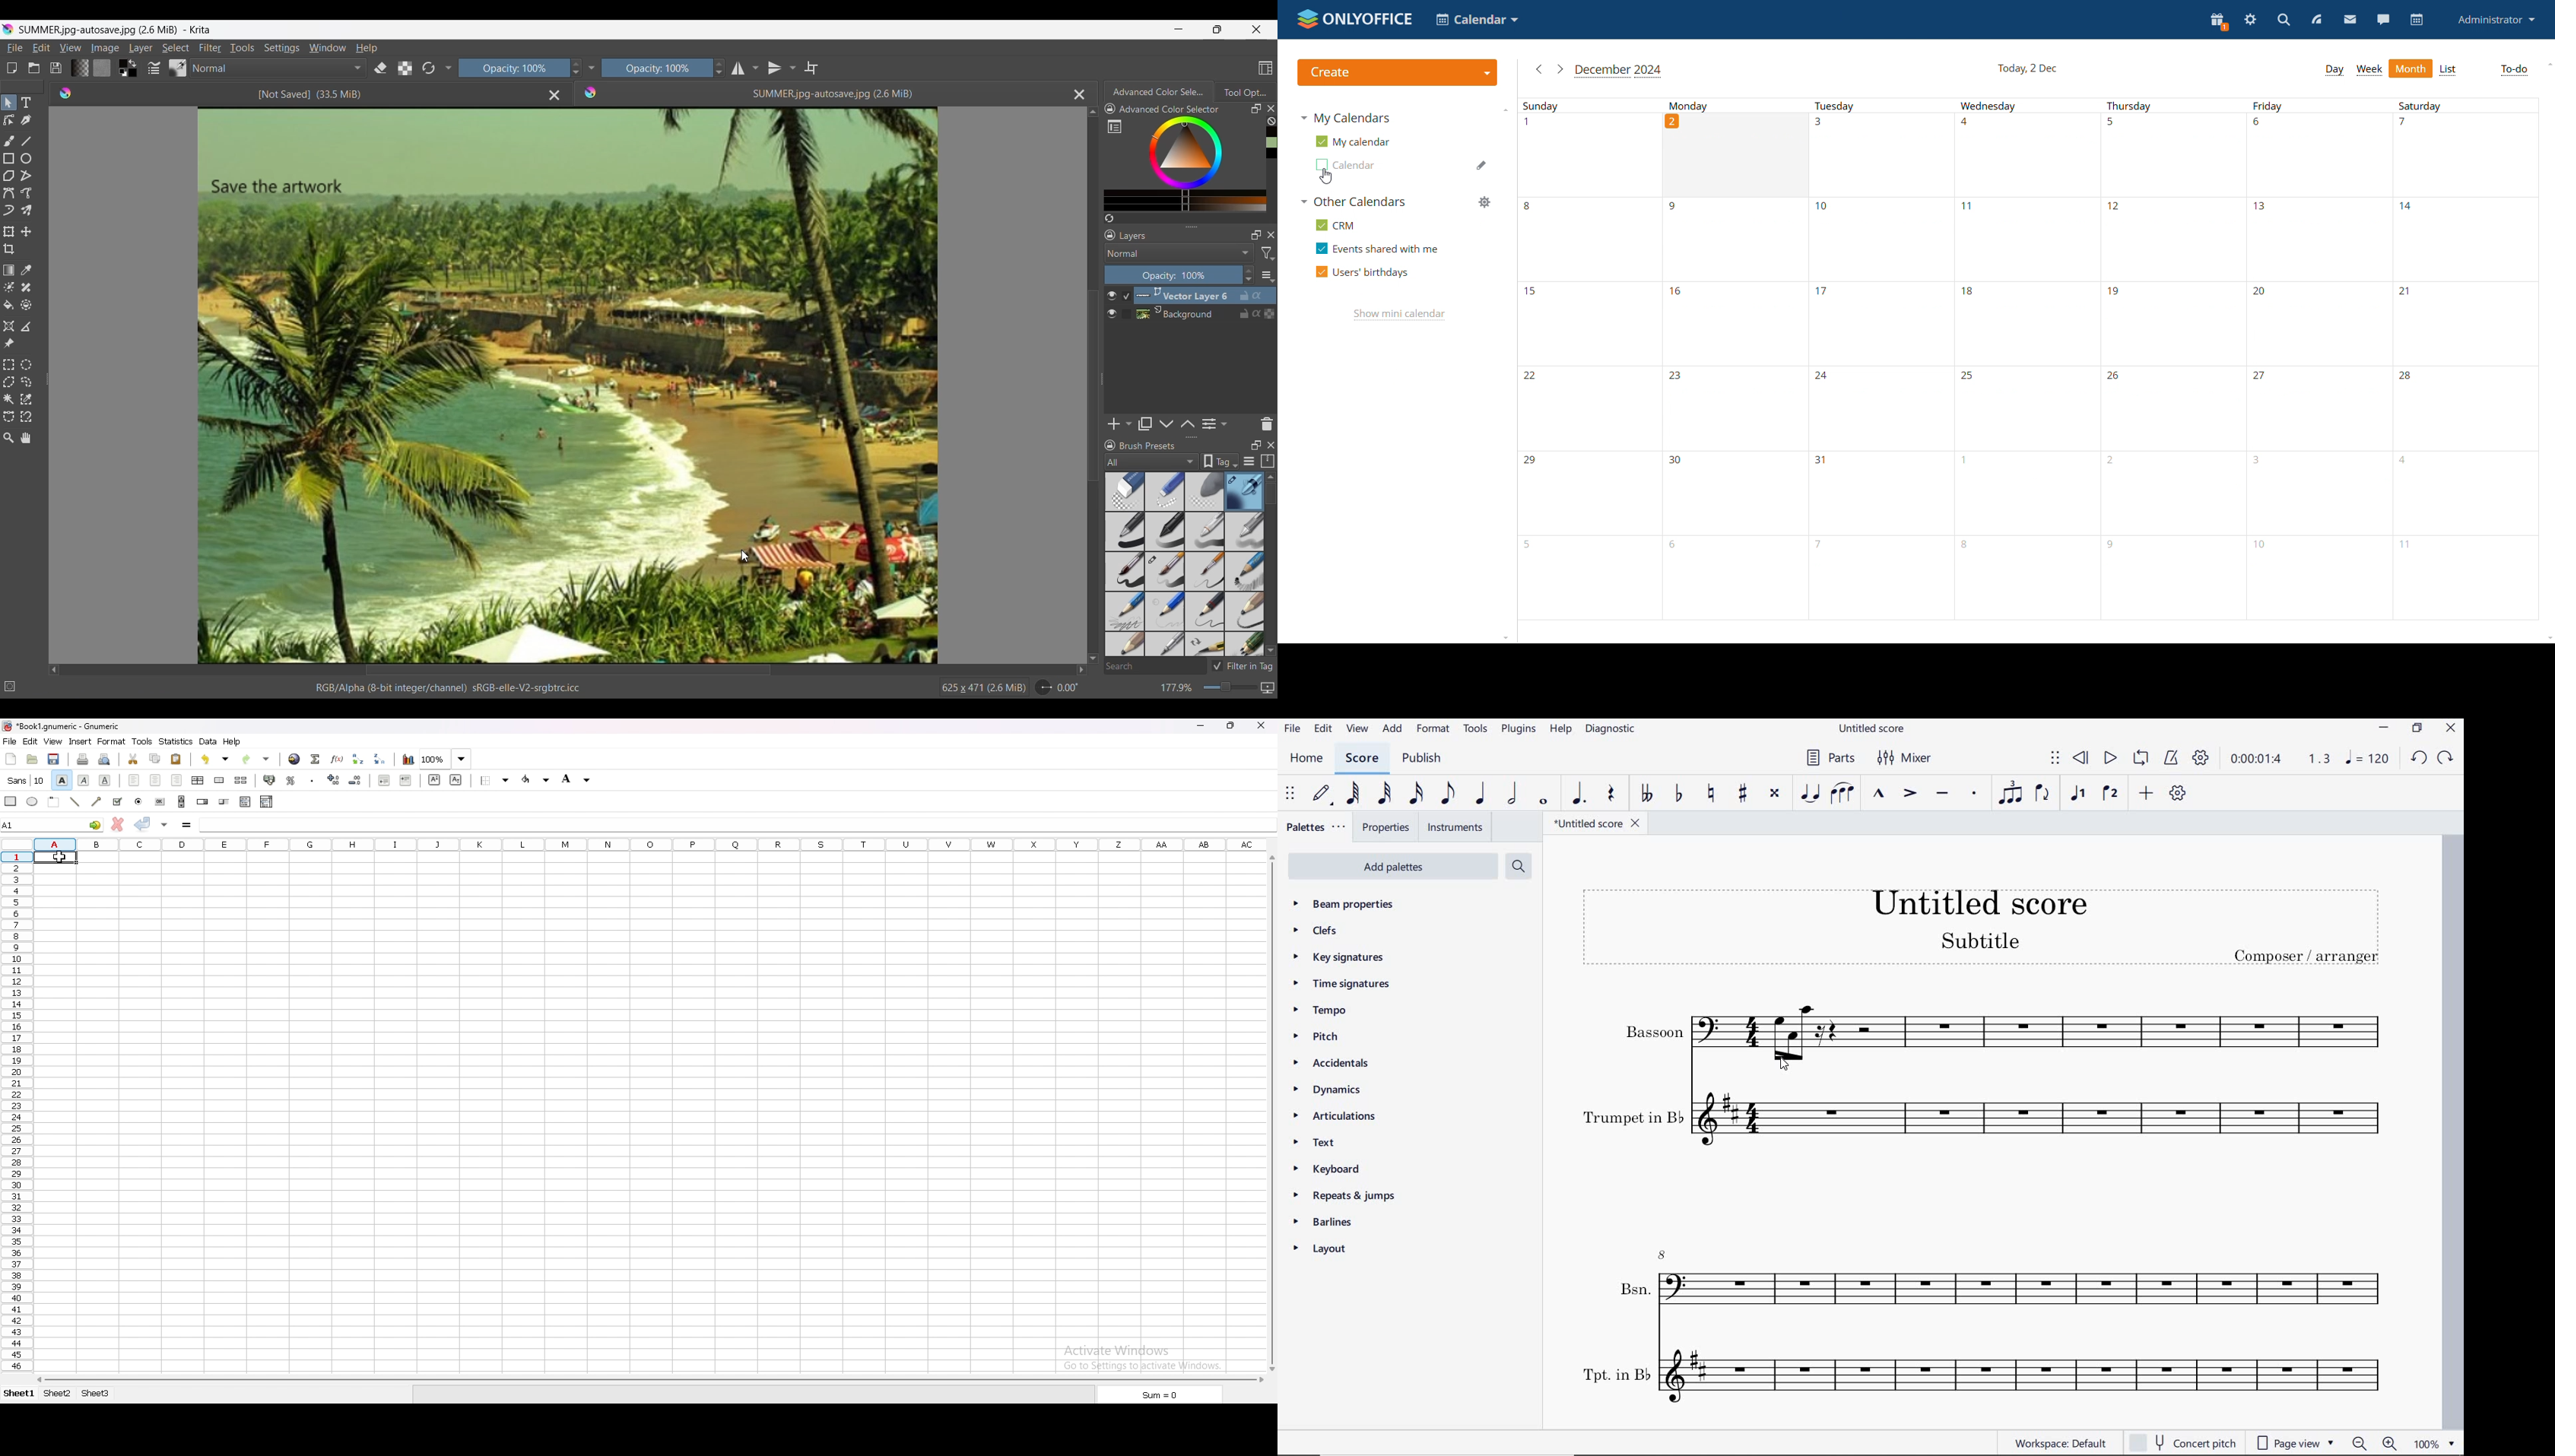 This screenshot has width=2576, height=1456. What do you see at coordinates (211, 47) in the screenshot?
I see `Filter` at bounding box center [211, 47].